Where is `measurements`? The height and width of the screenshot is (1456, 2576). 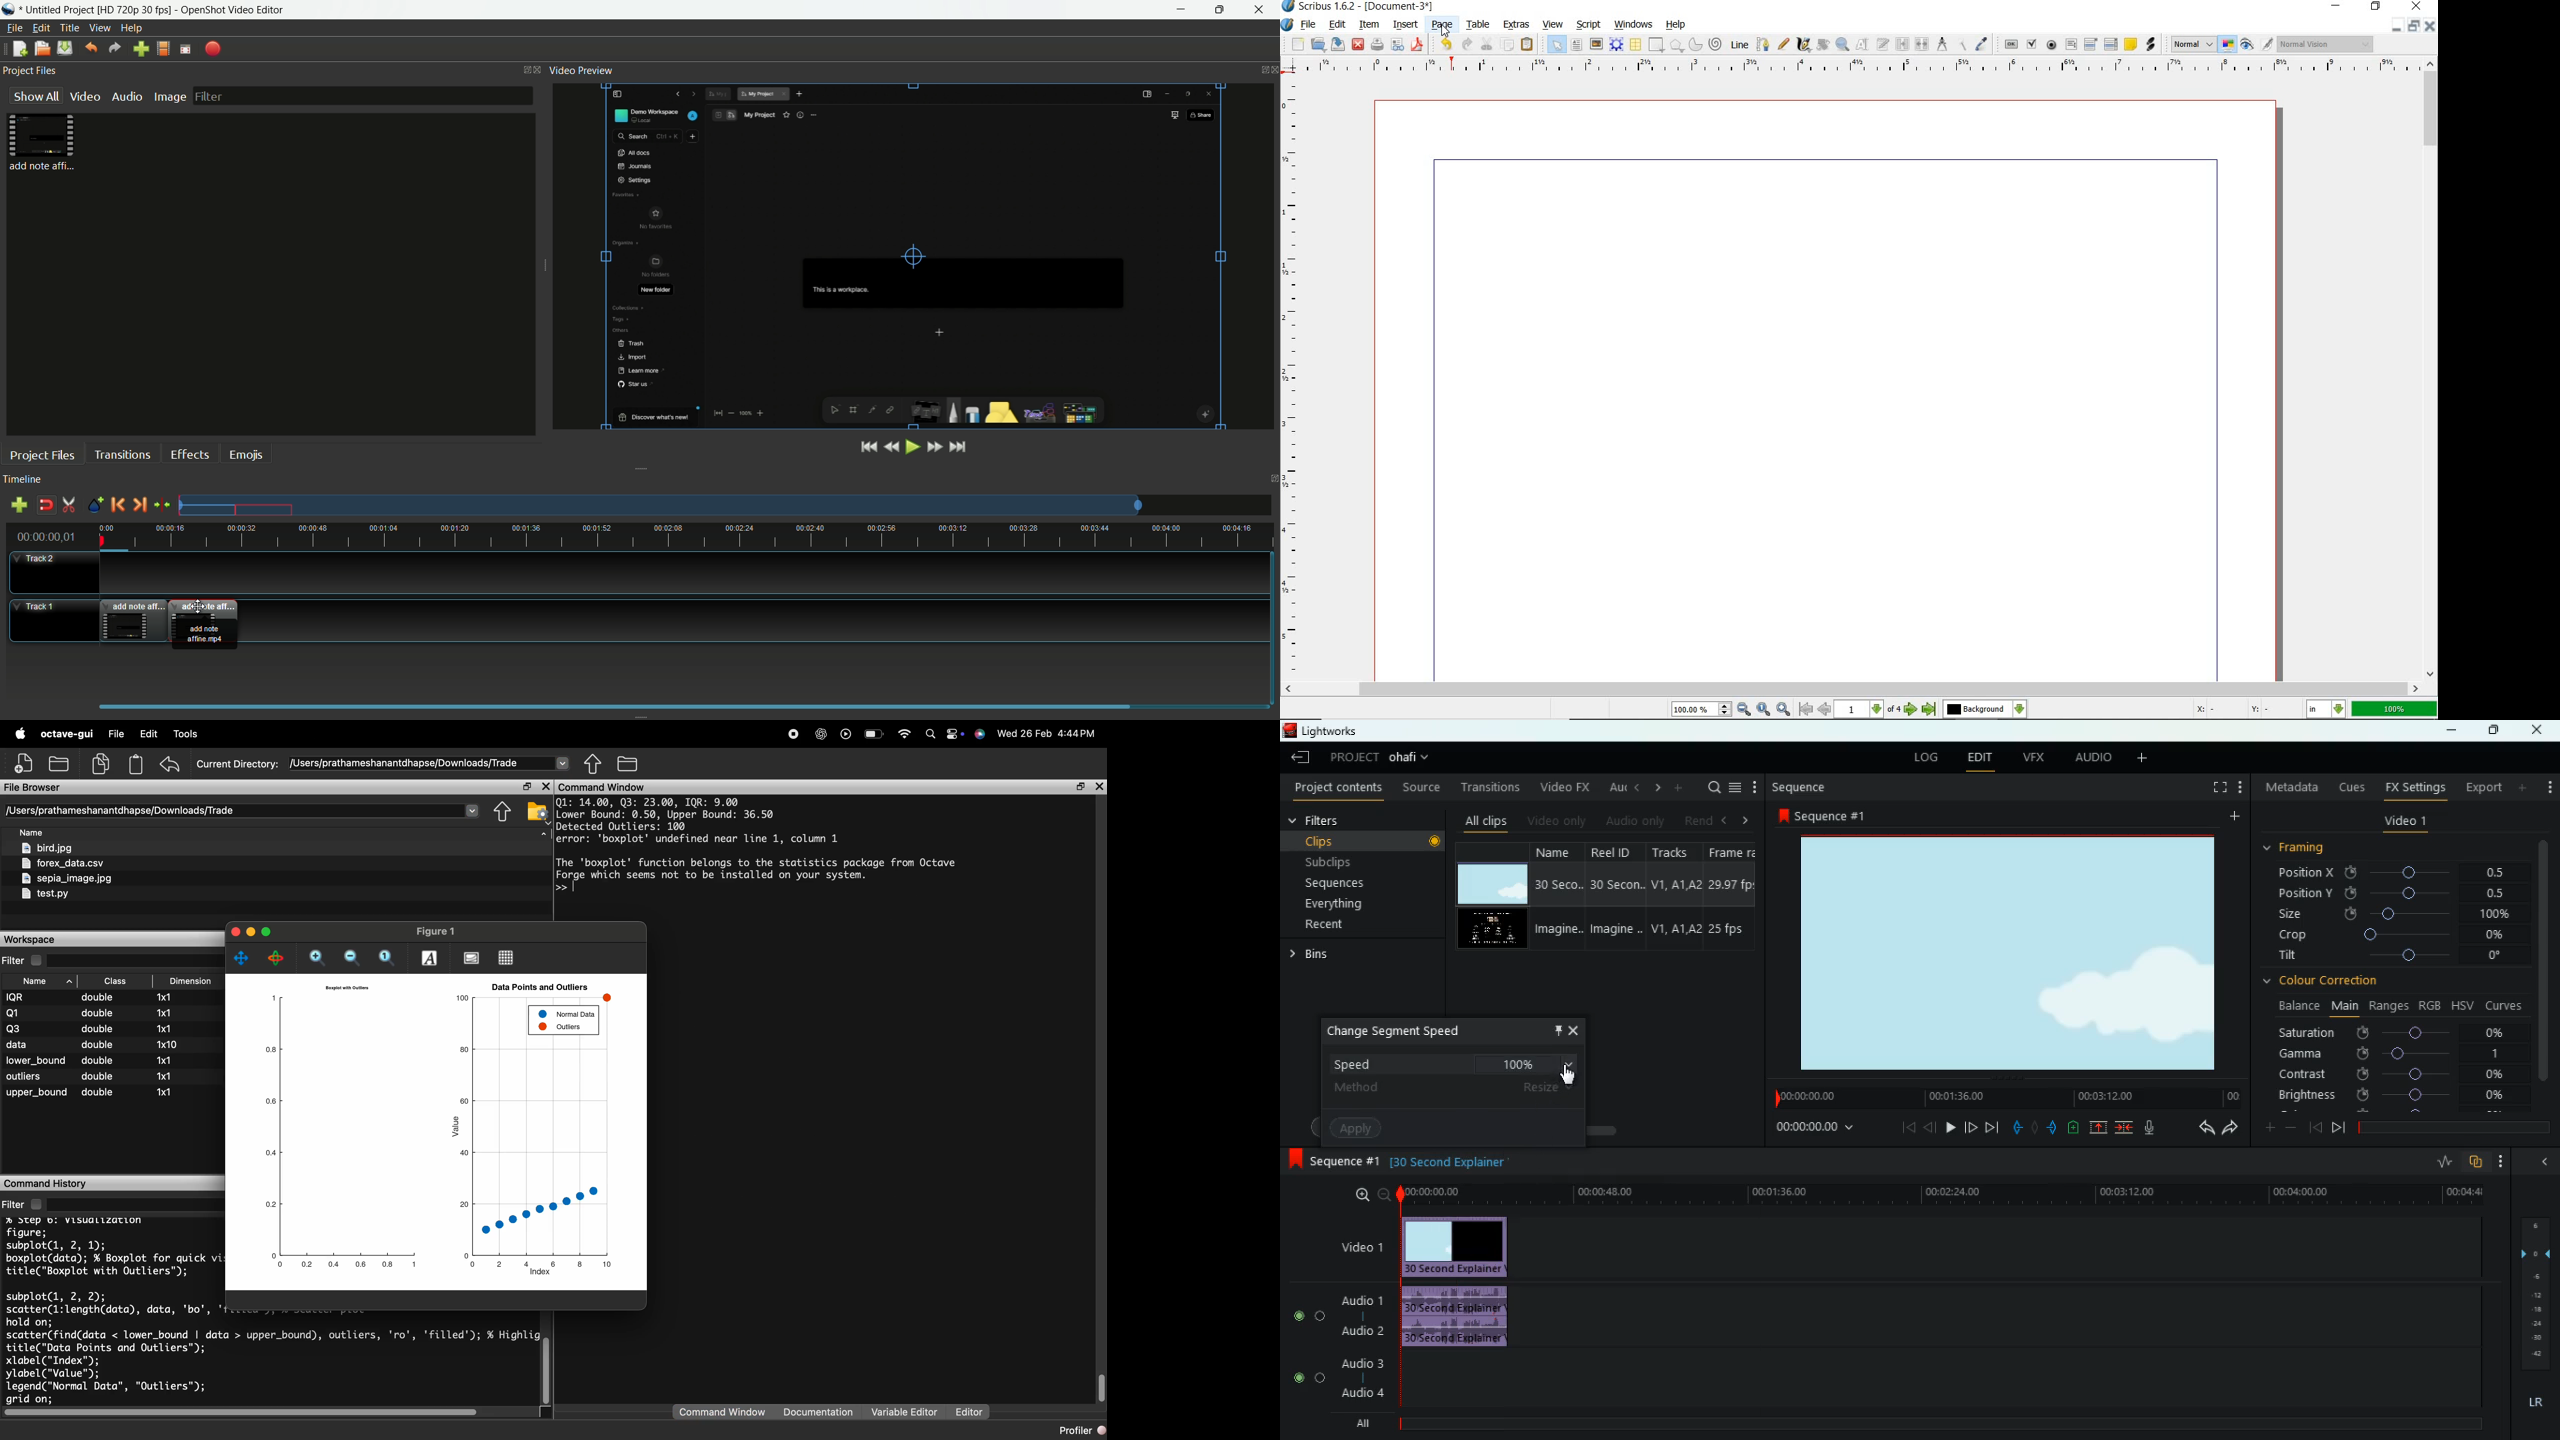 measurements is located at coordinates (1941, 45).